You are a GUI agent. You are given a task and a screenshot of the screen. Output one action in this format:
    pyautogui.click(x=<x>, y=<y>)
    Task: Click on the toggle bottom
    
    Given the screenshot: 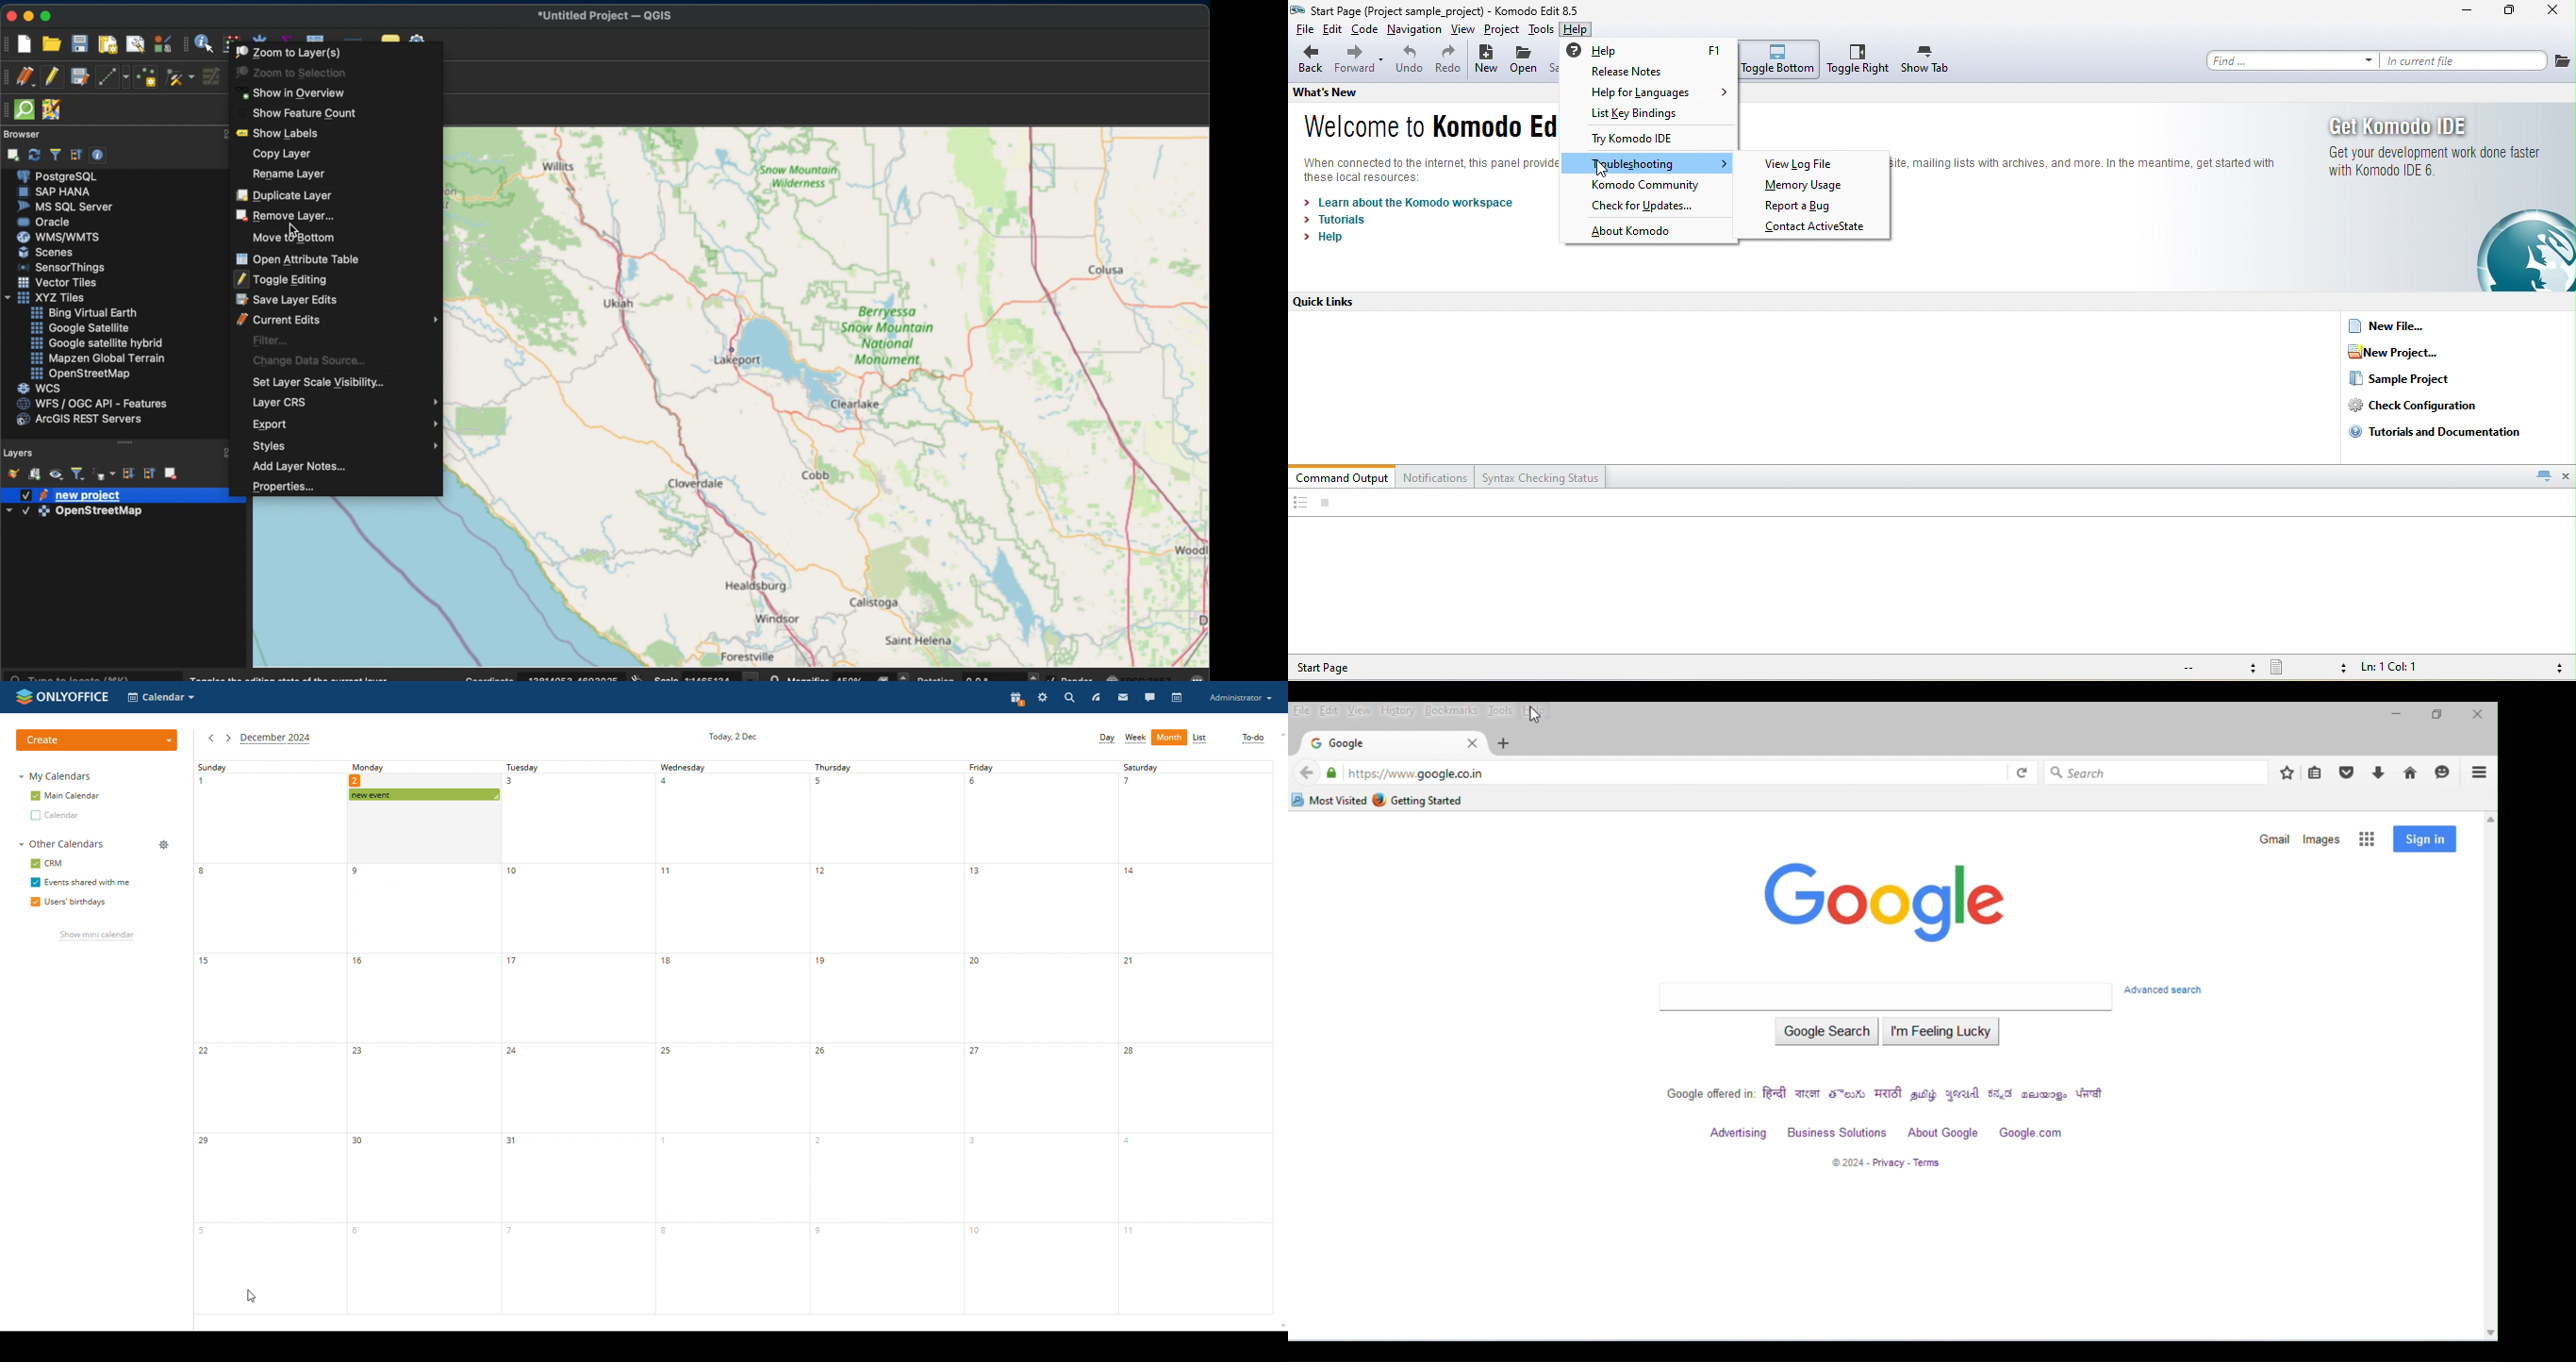 What is the action you would take?
    pyautogui.click(x=1780, y=59)
    